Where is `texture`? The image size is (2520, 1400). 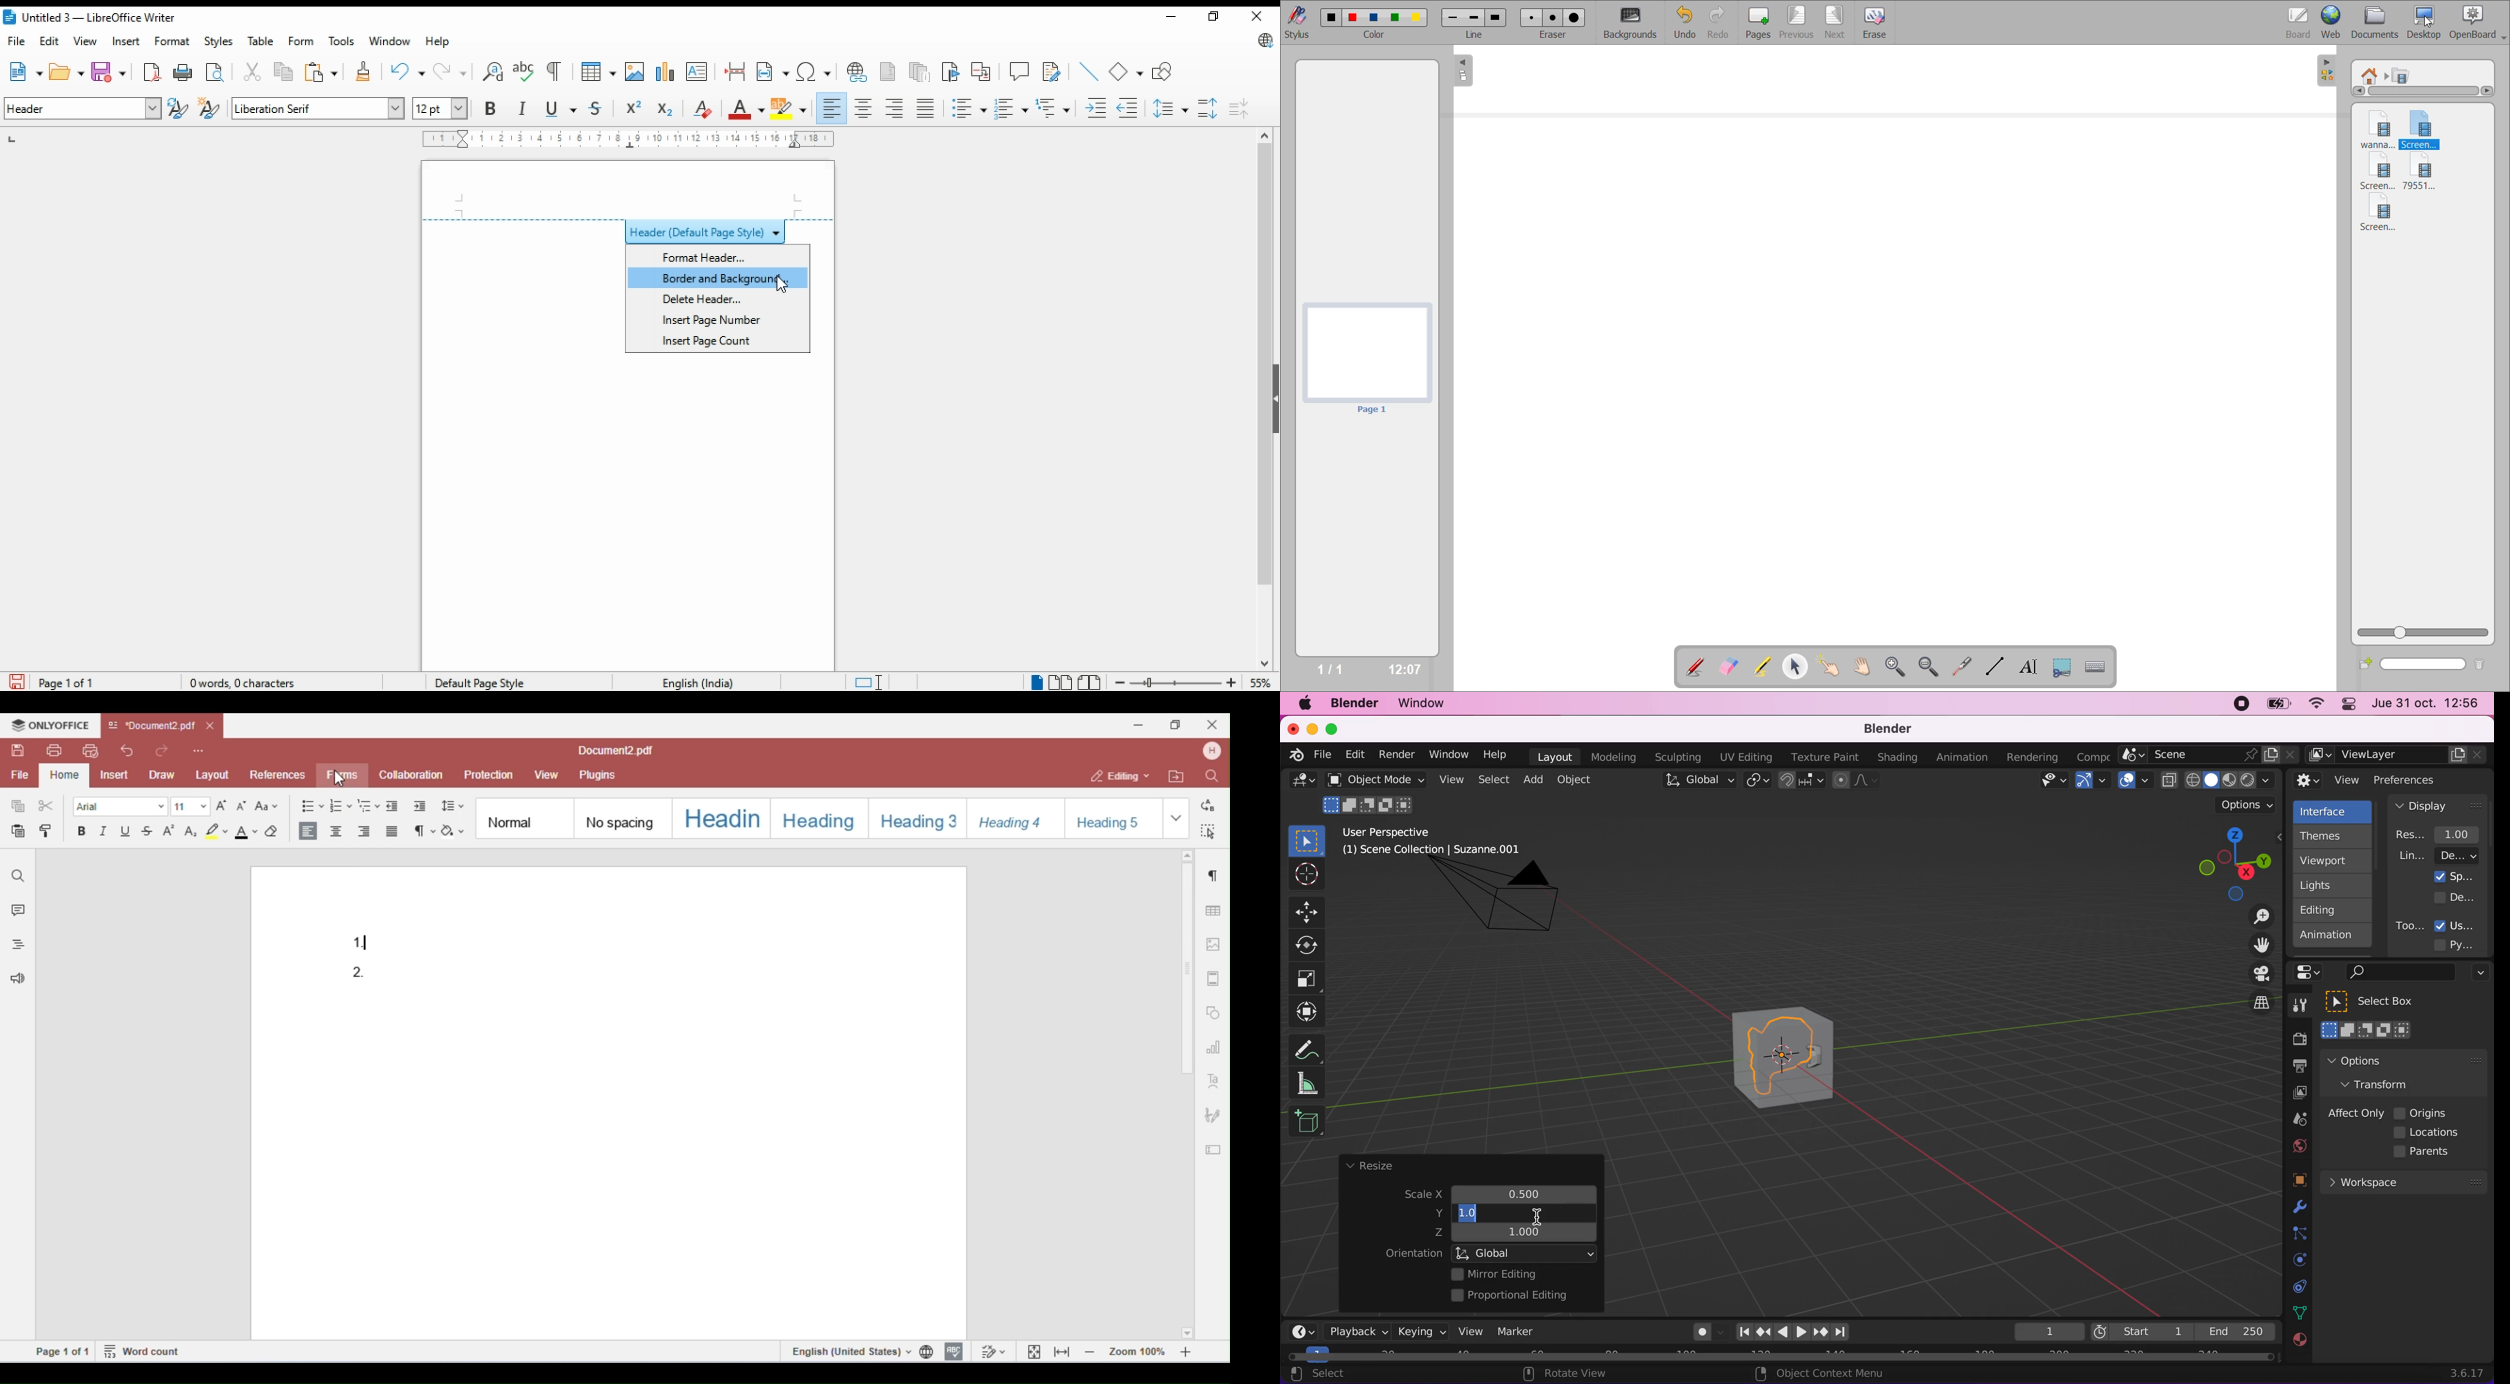
texture is located at coordinates (2299, 1345).